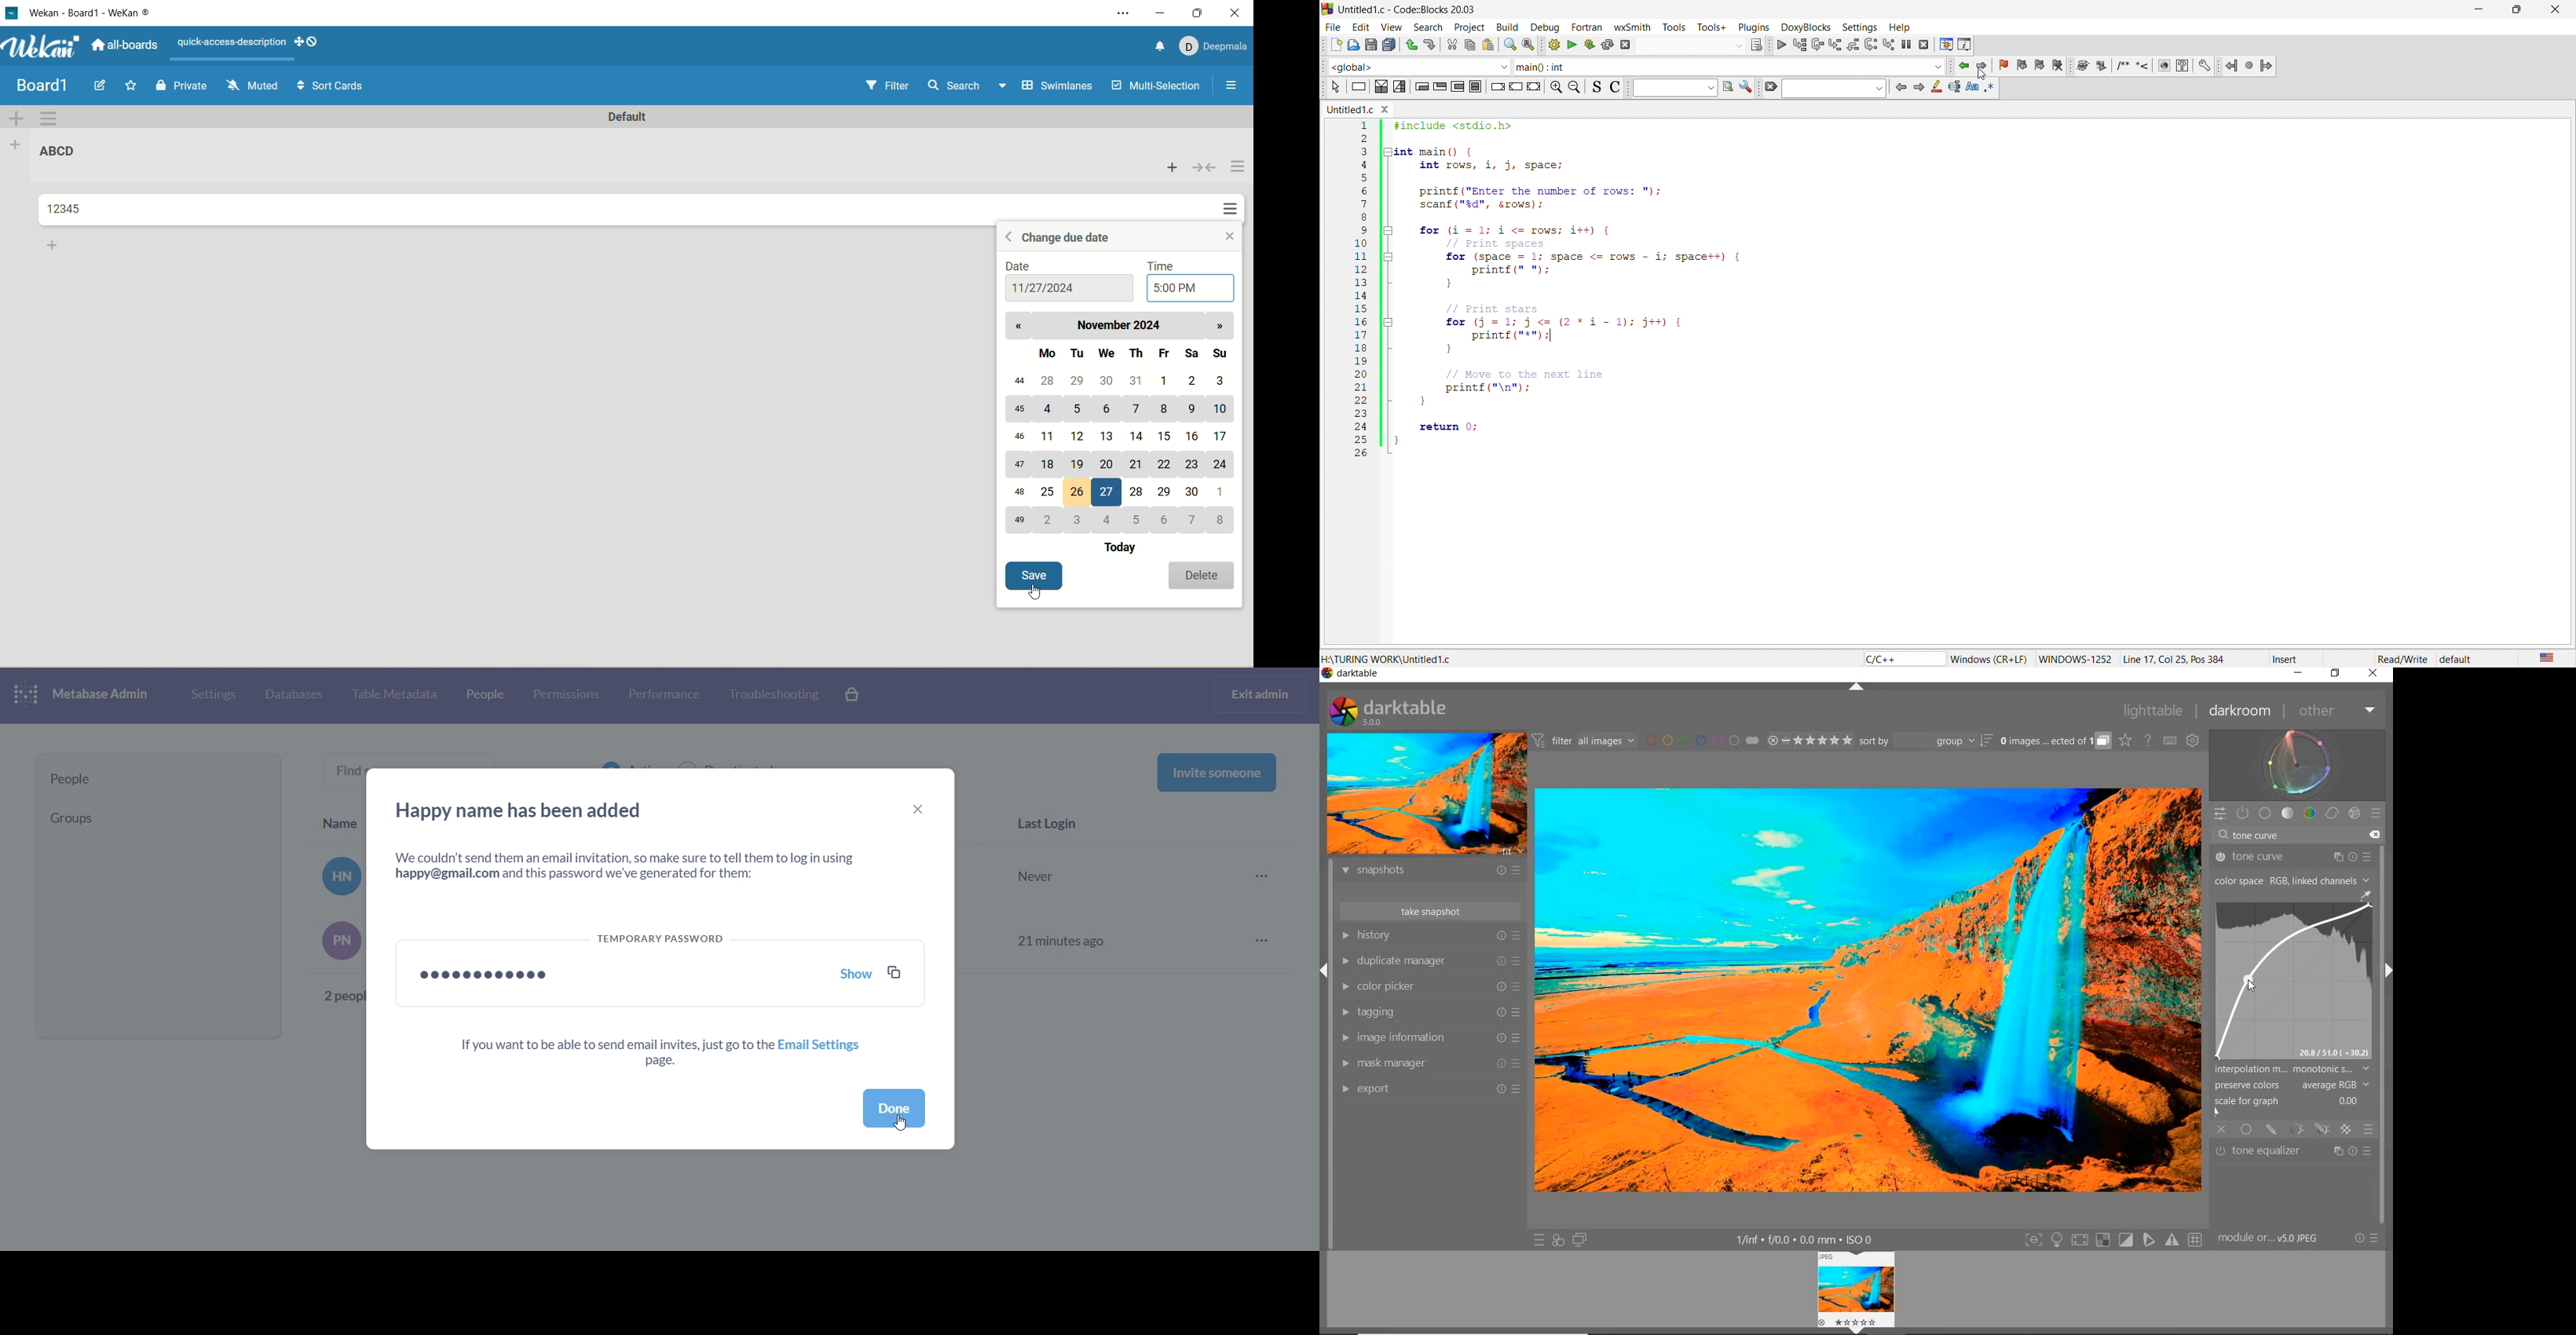 This screenshot has height=1344, width=2576. I want to click on edit, so click(103, 86).